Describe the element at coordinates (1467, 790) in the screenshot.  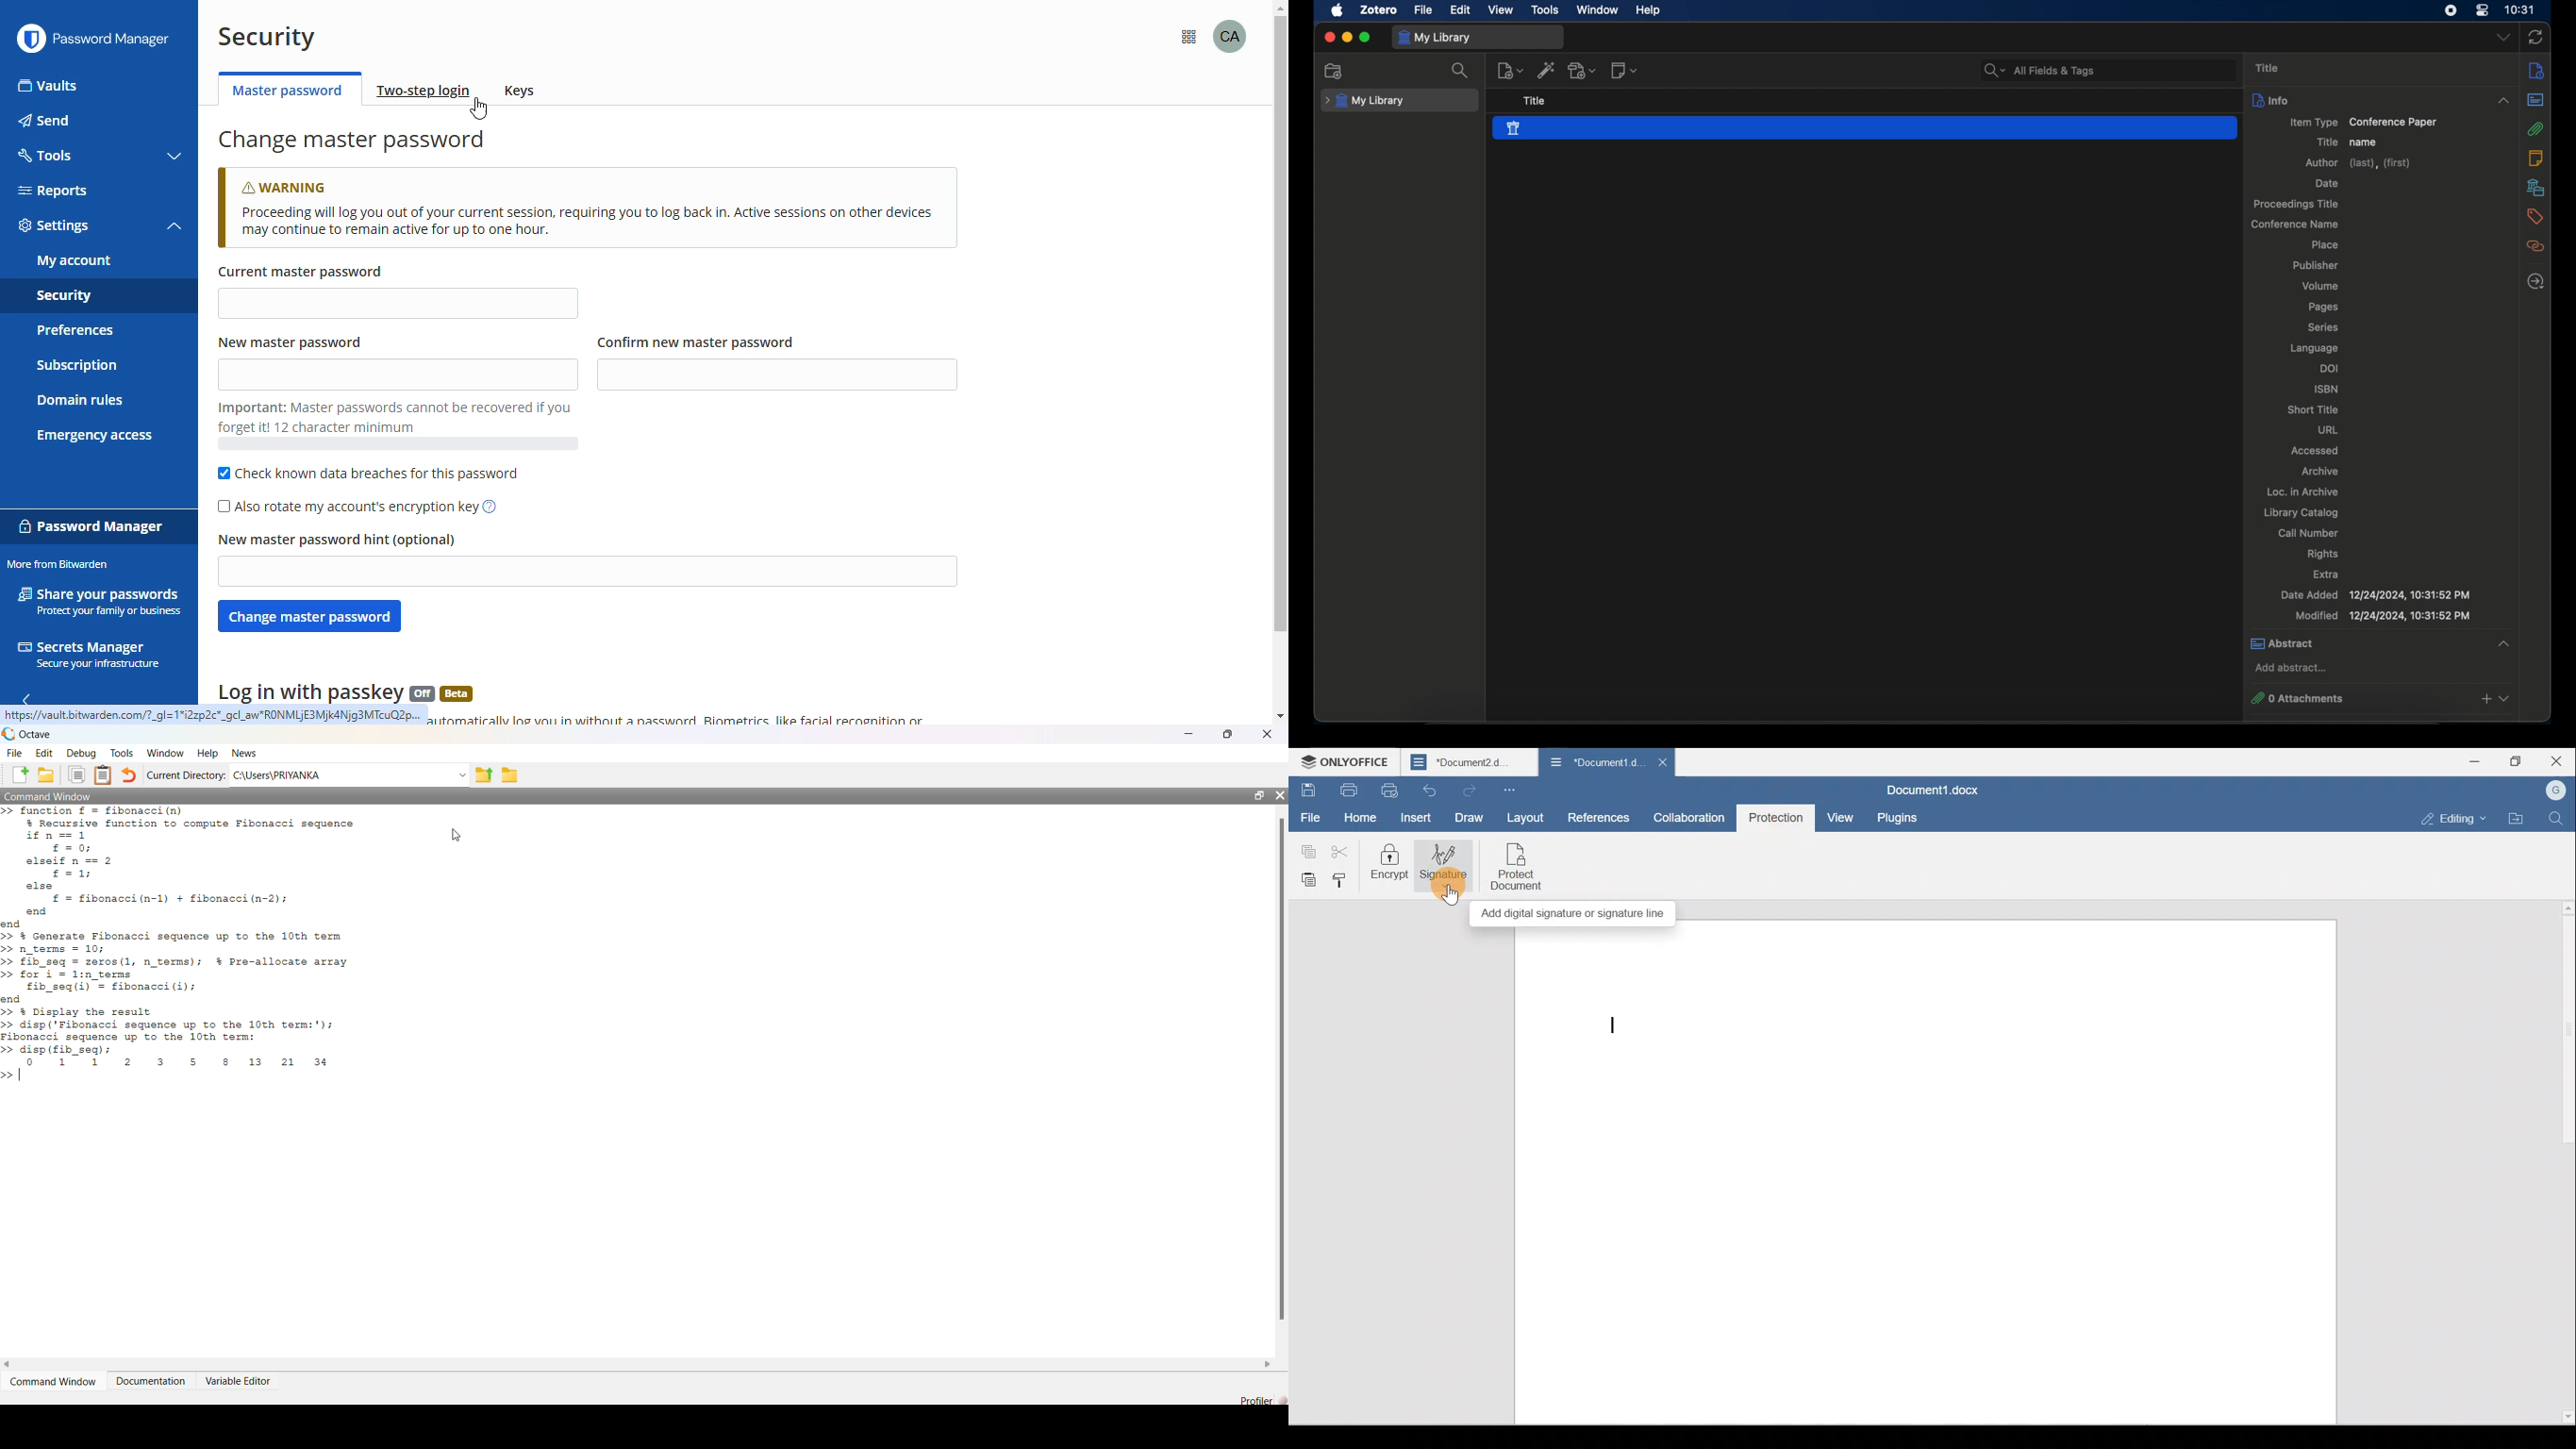
I see `Redo` at that location.